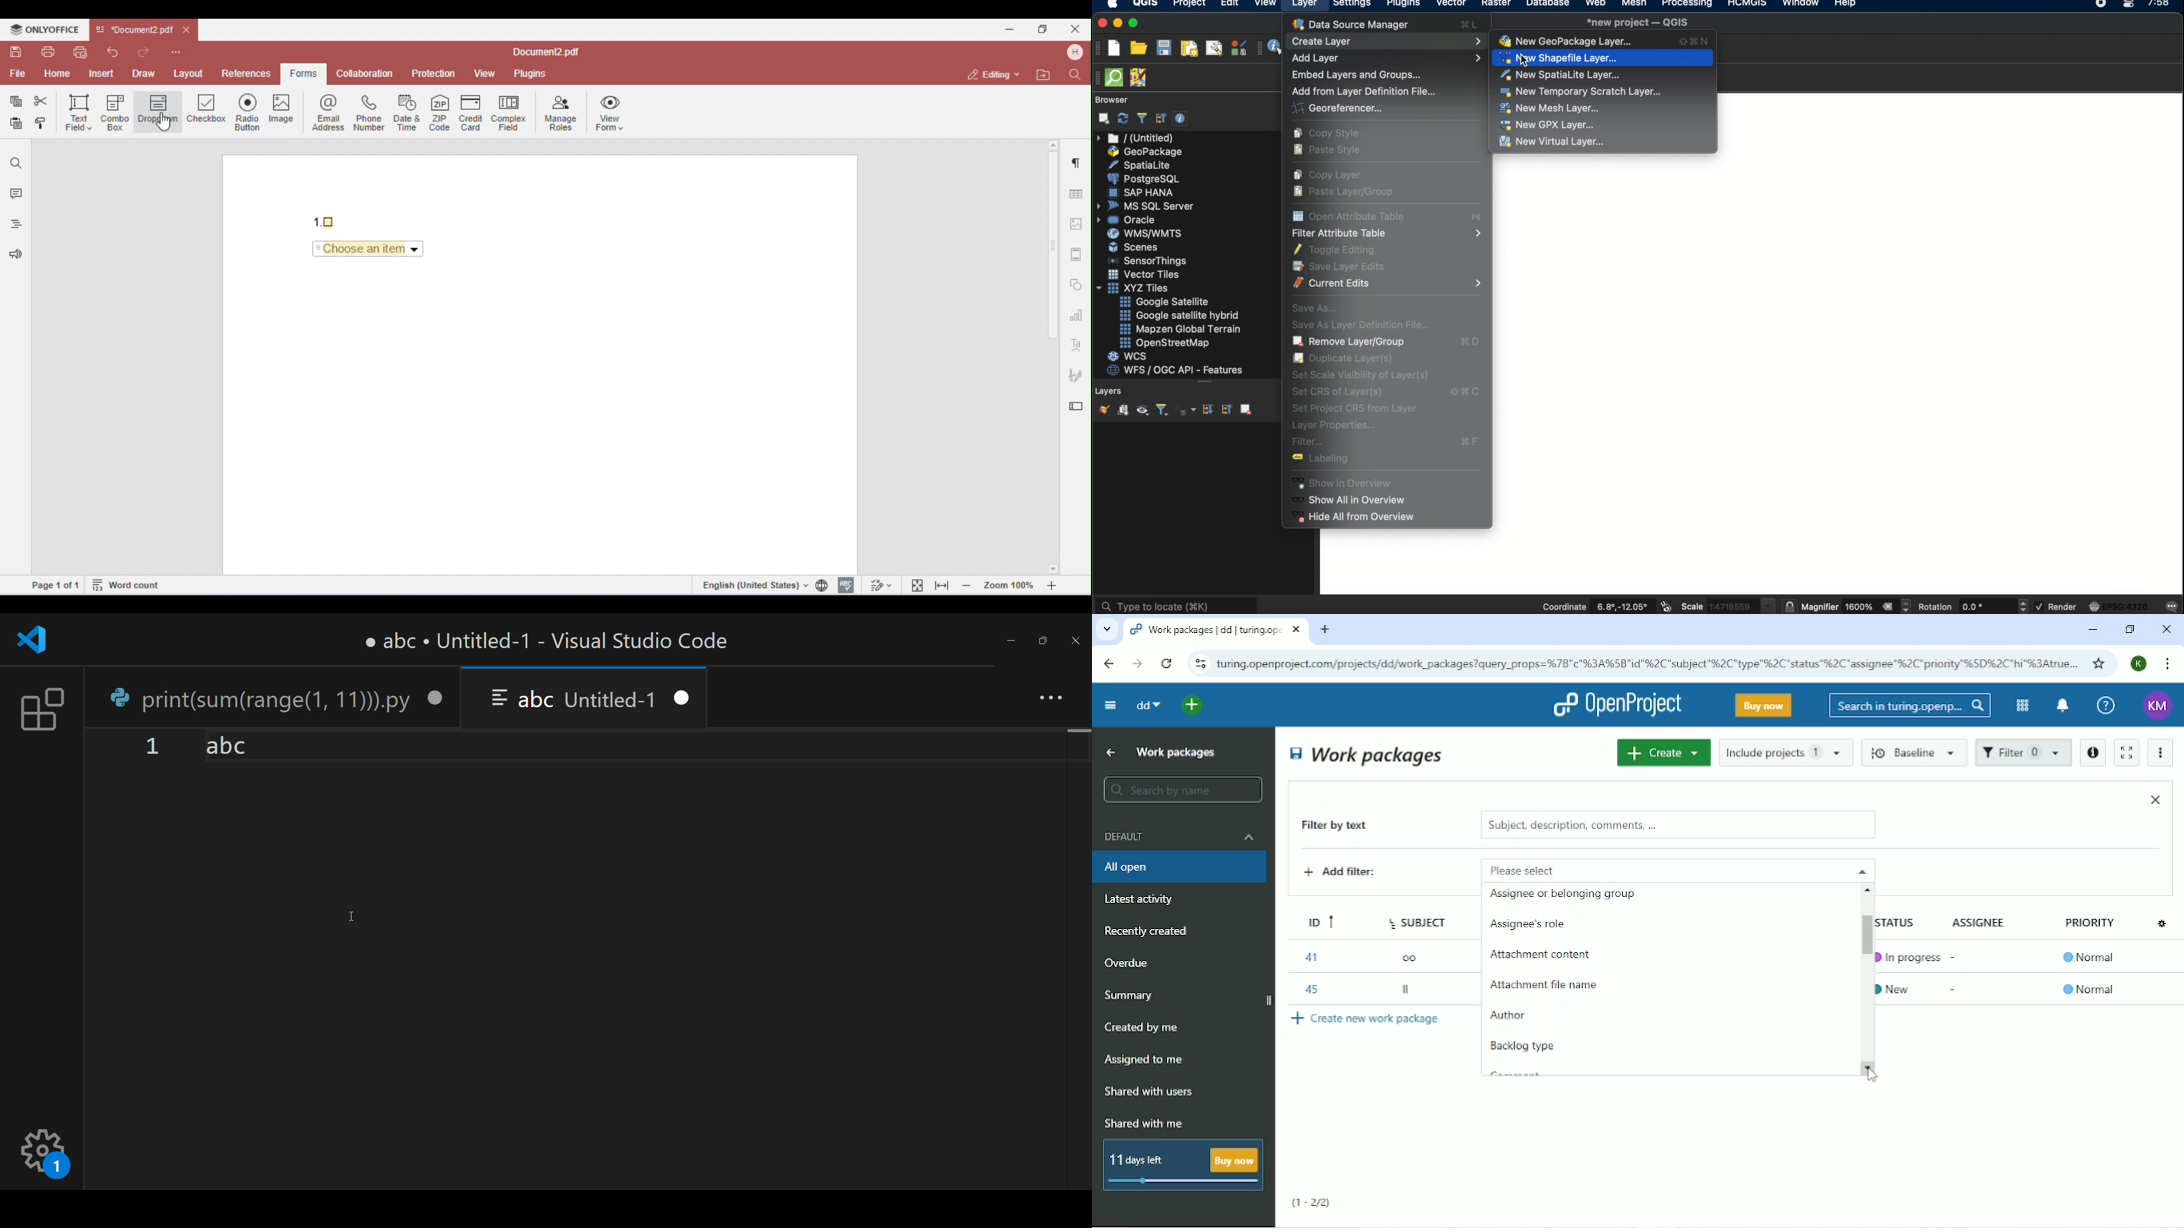  I want to click on Current tab, so click(1216, 630).